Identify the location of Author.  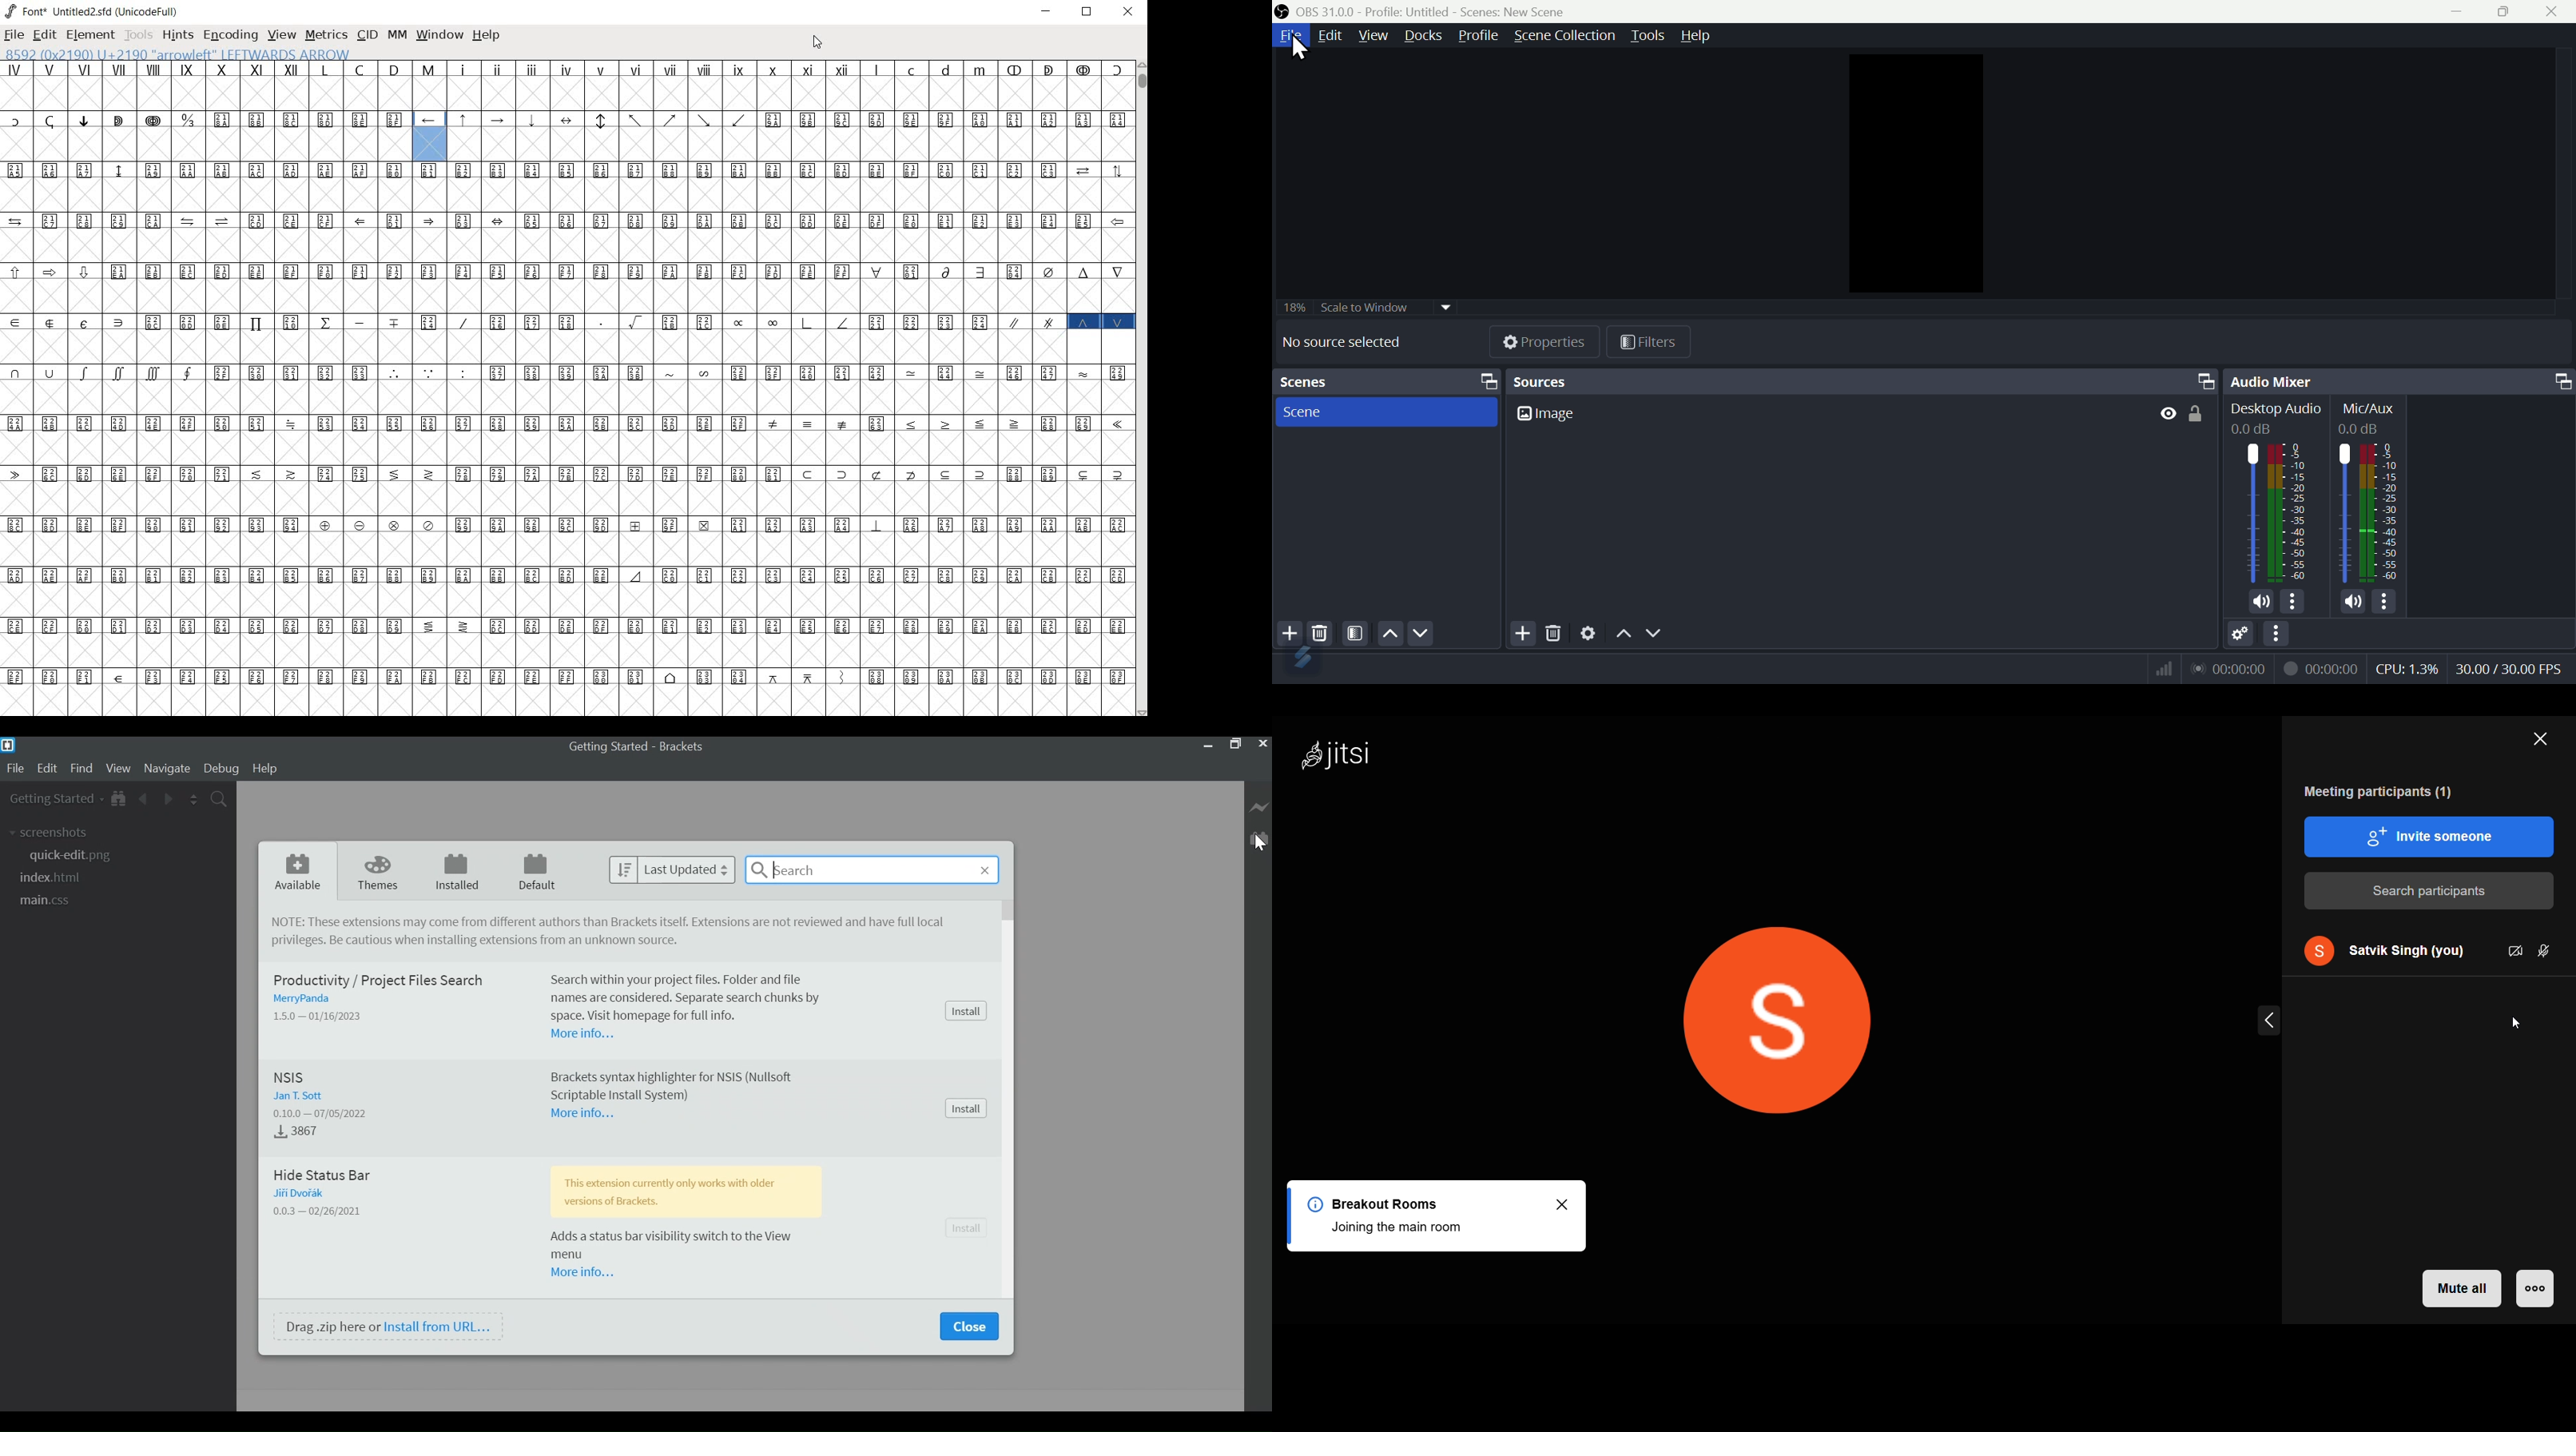
(304, 1193).